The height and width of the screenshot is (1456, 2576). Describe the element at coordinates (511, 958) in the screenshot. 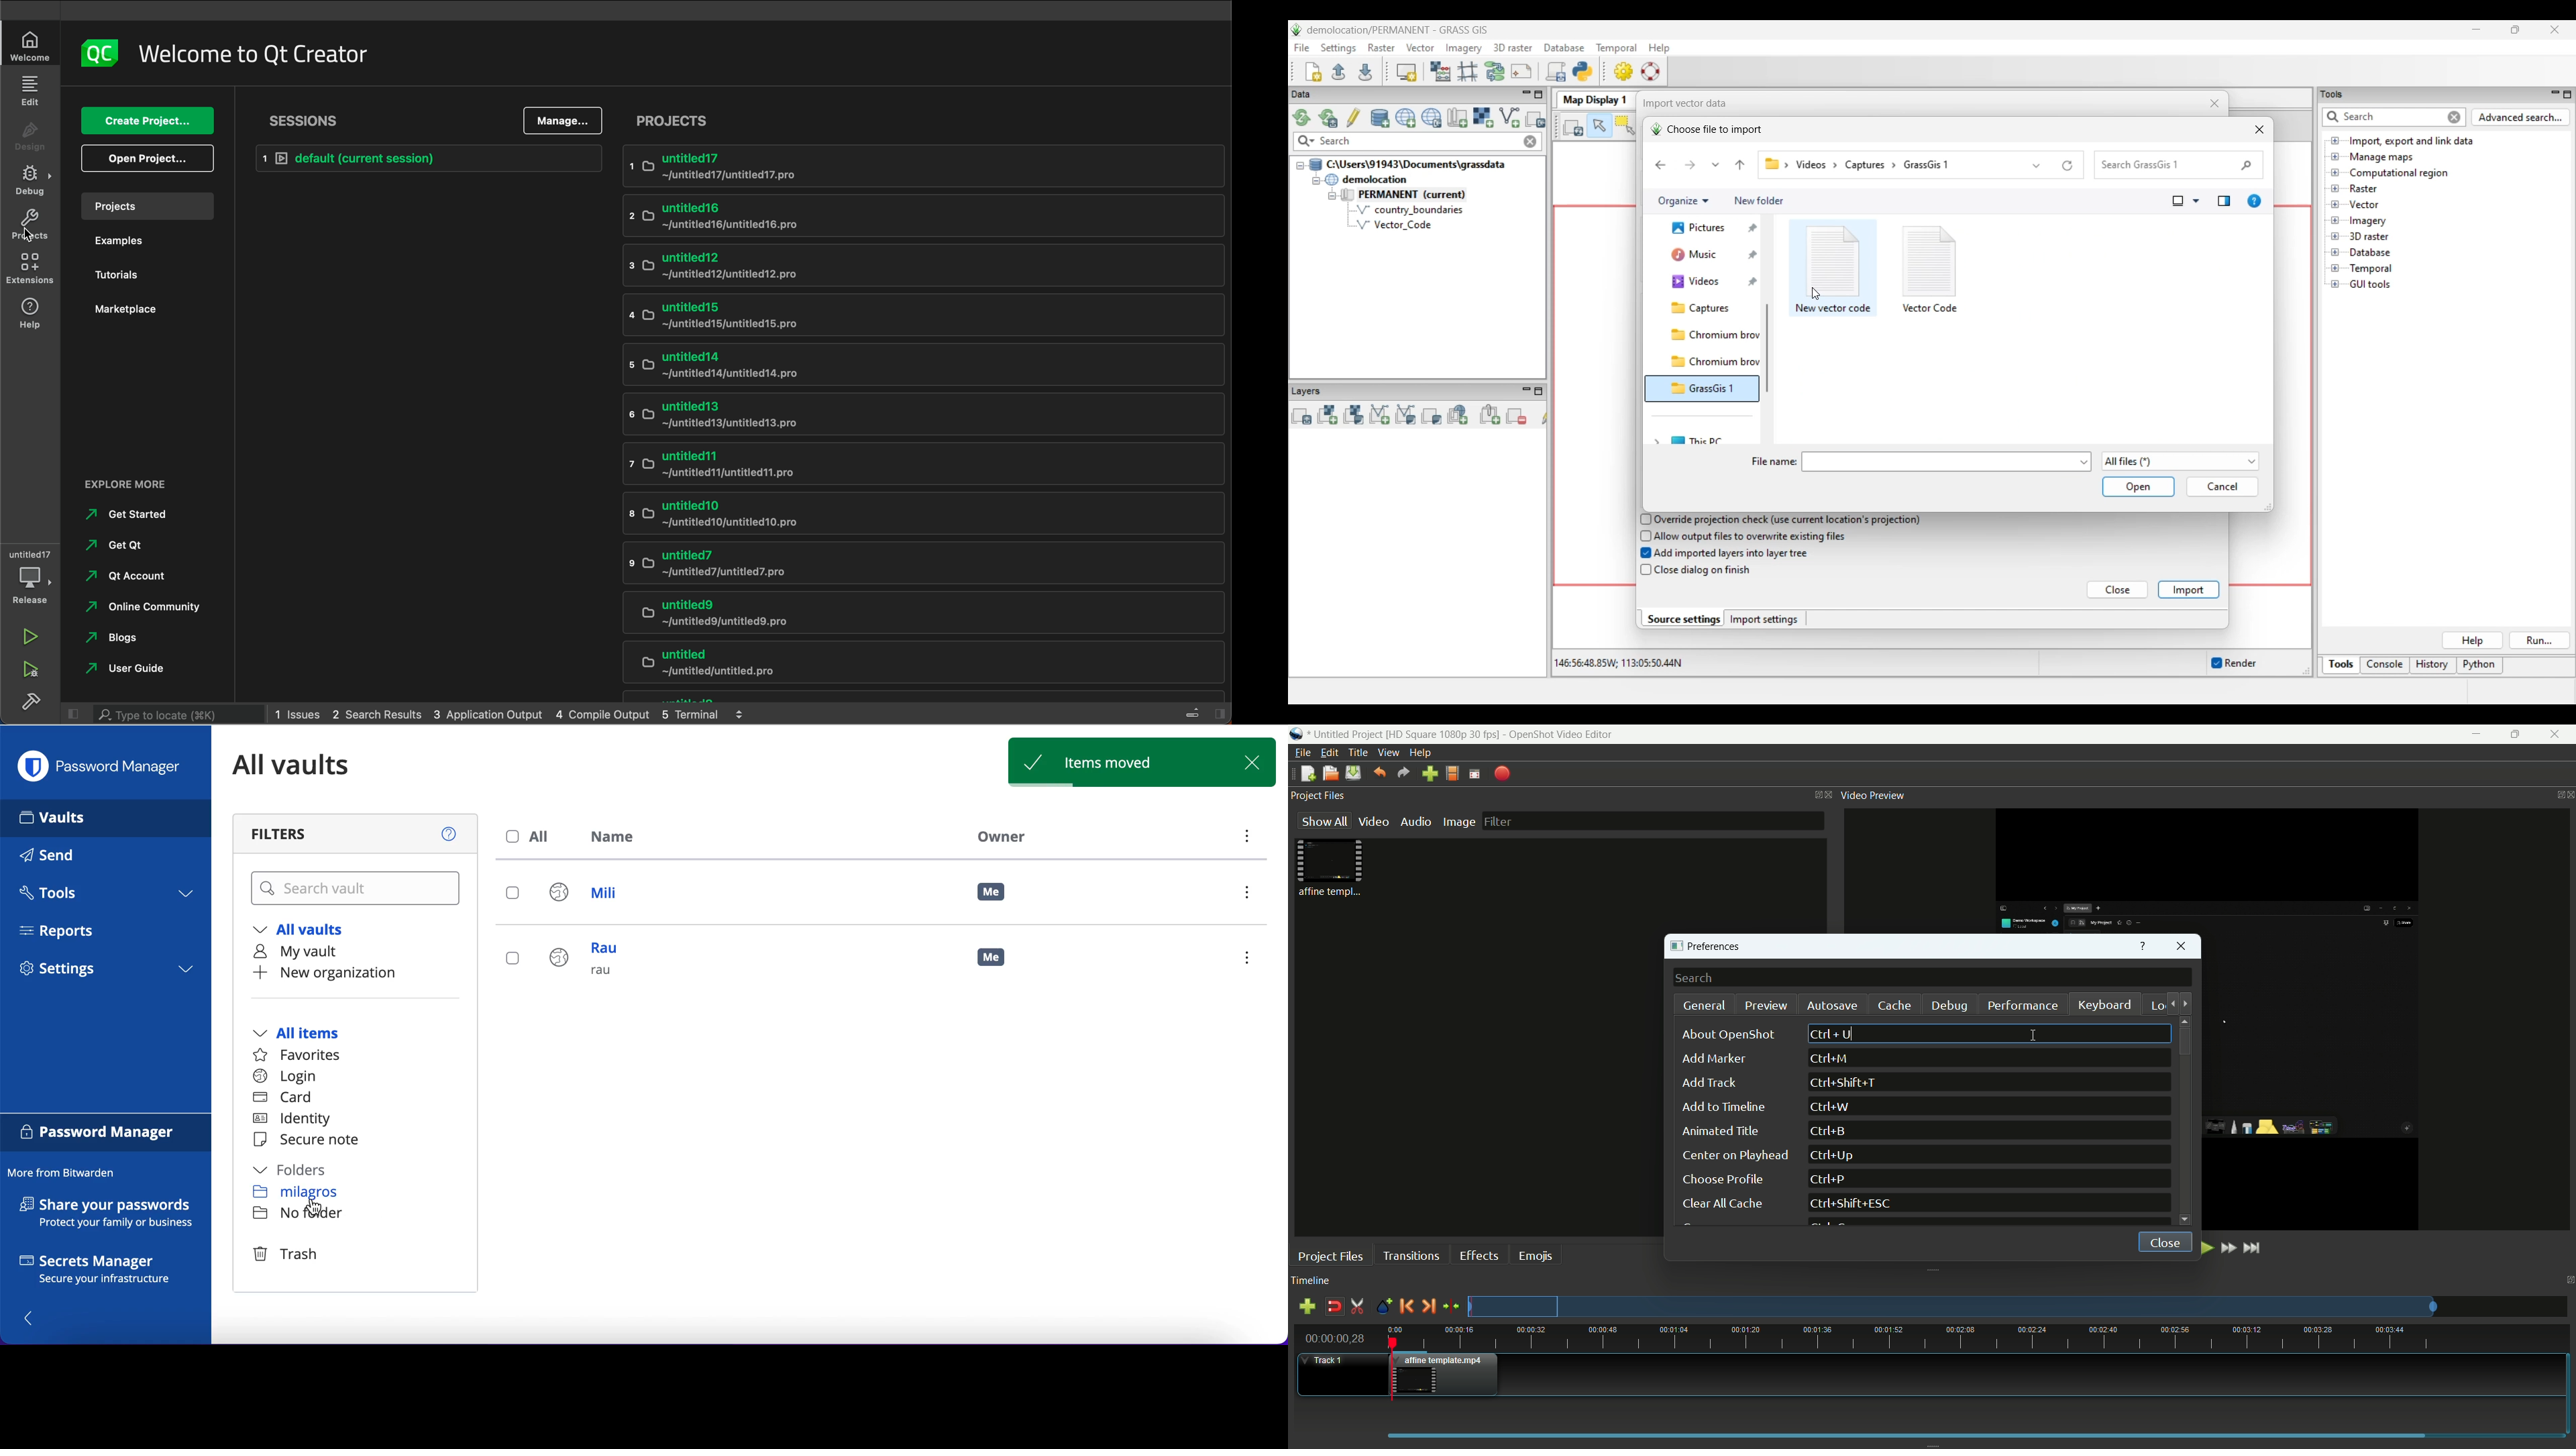

I see `select login rau` at that location.